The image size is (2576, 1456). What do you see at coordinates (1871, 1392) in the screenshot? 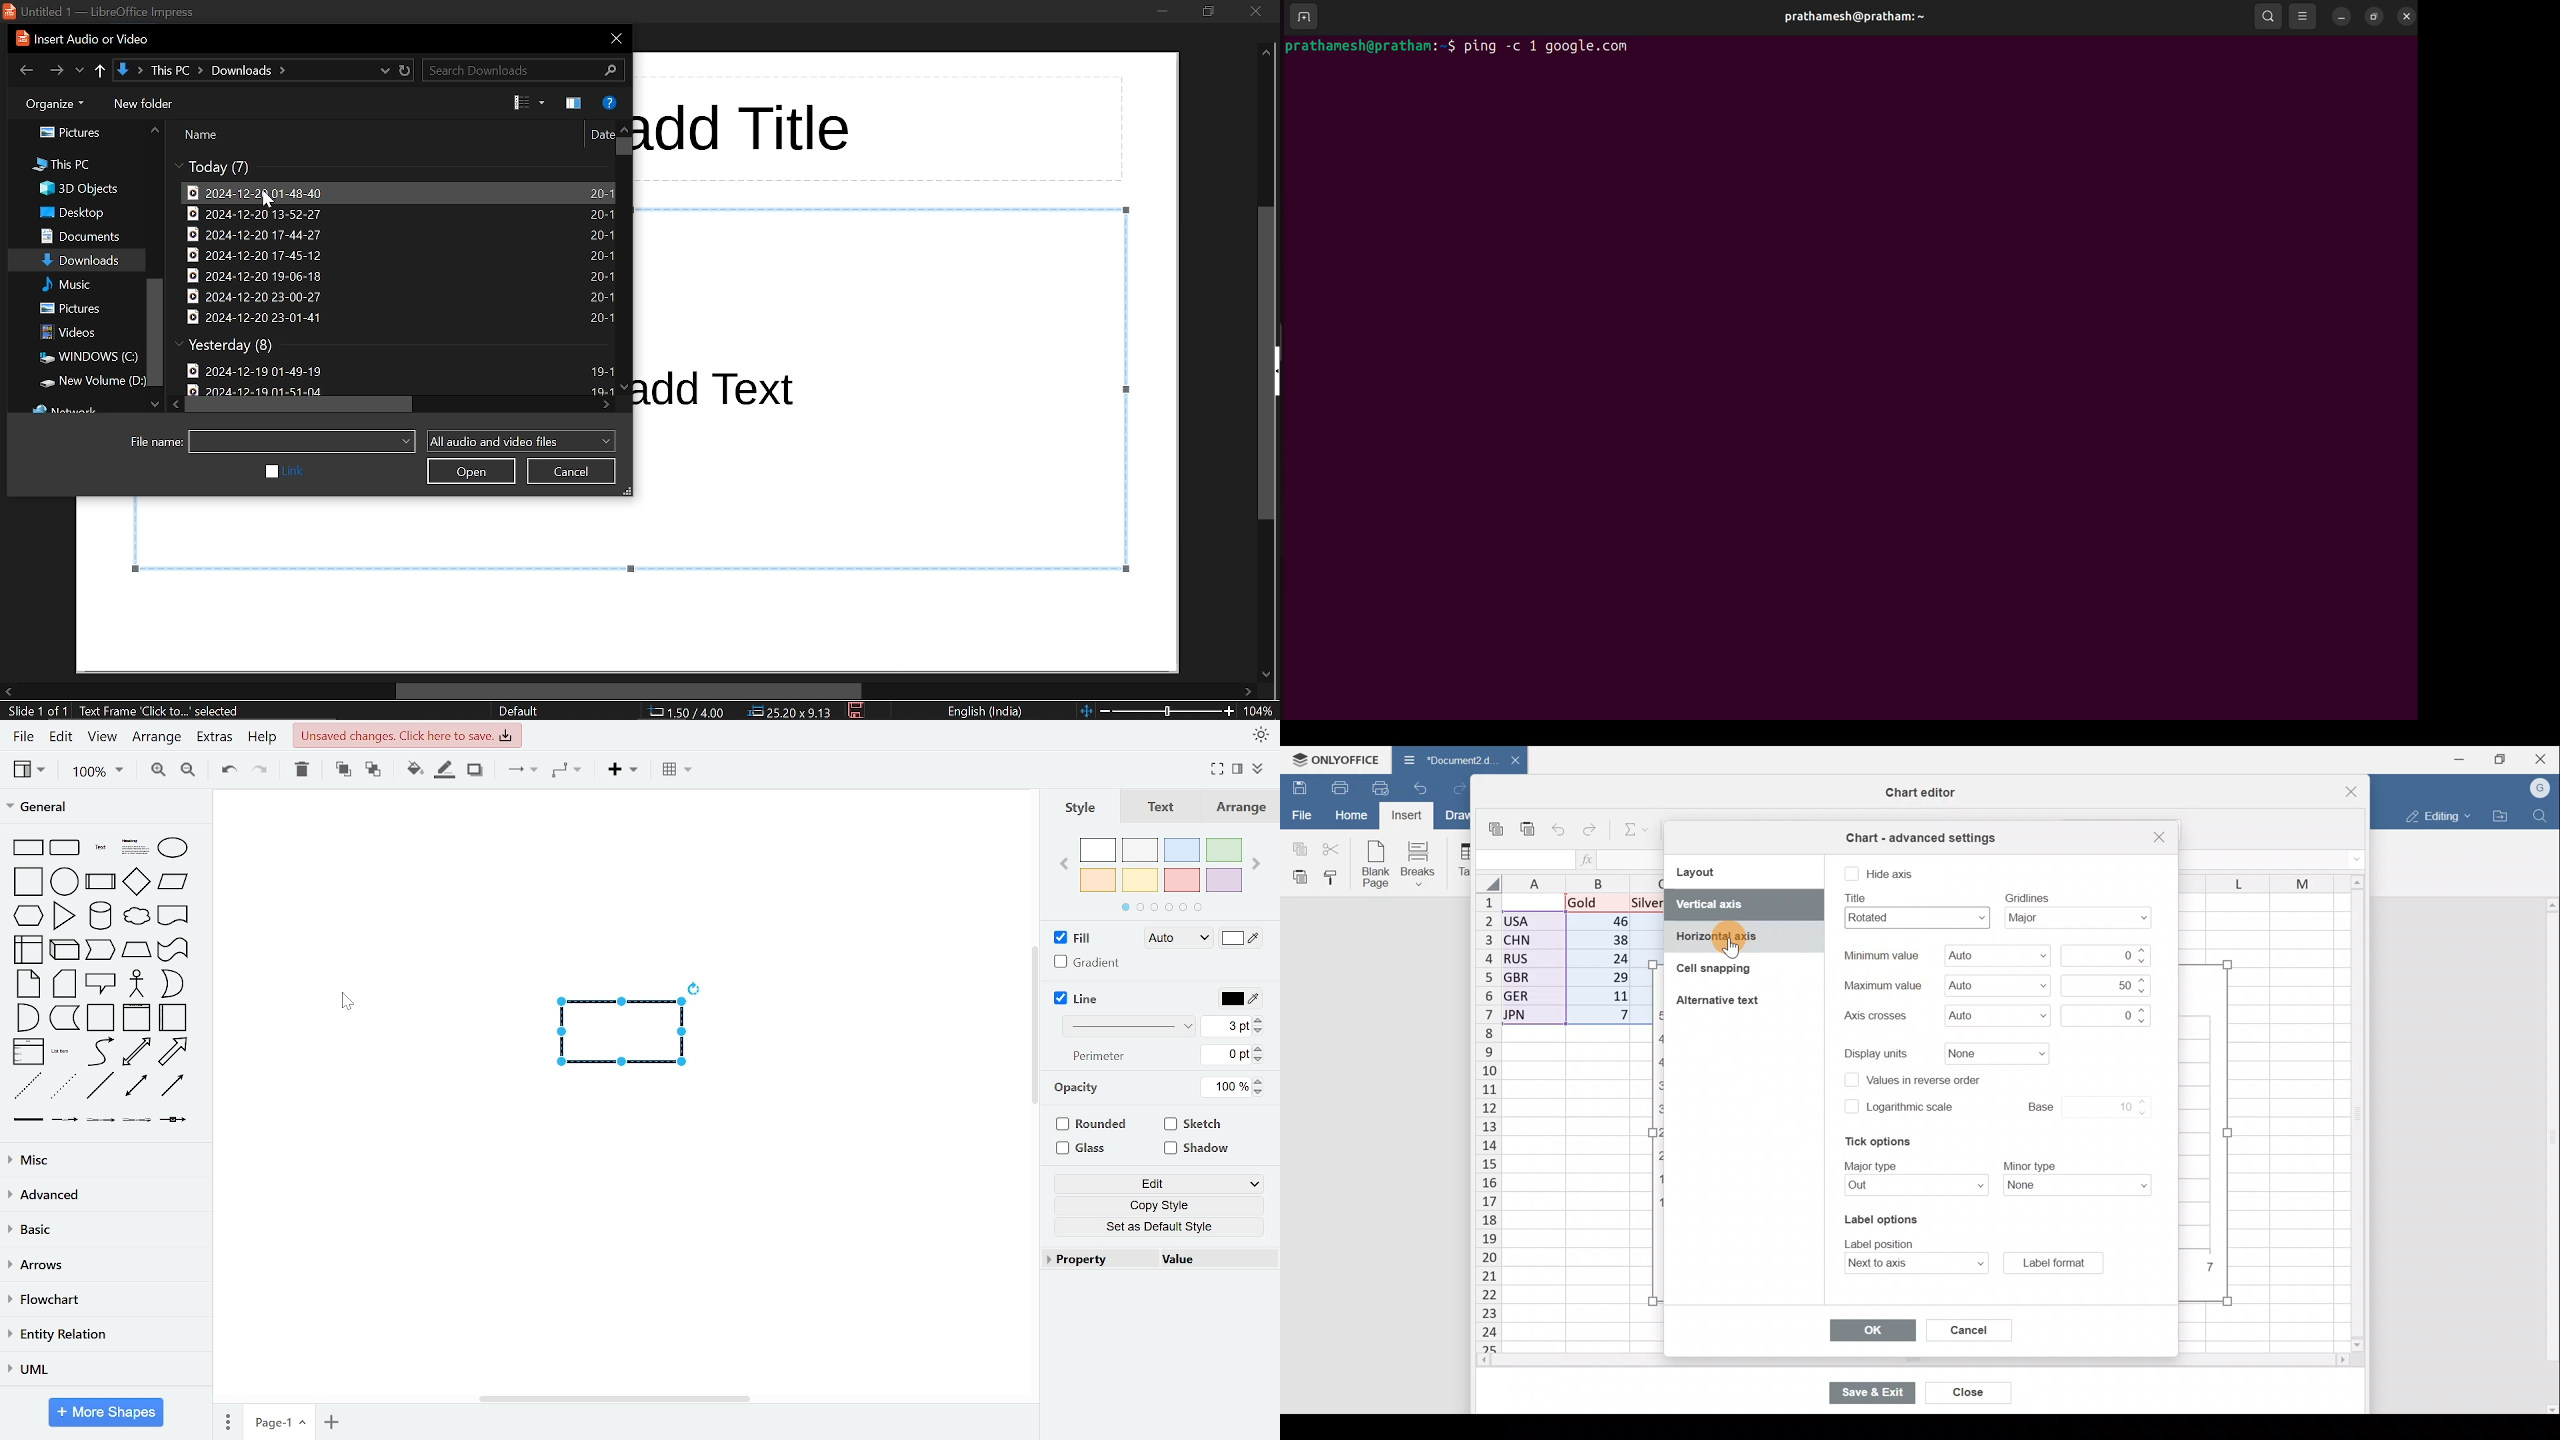
I see `Save & exit` at bounding box center [1871, 1392].